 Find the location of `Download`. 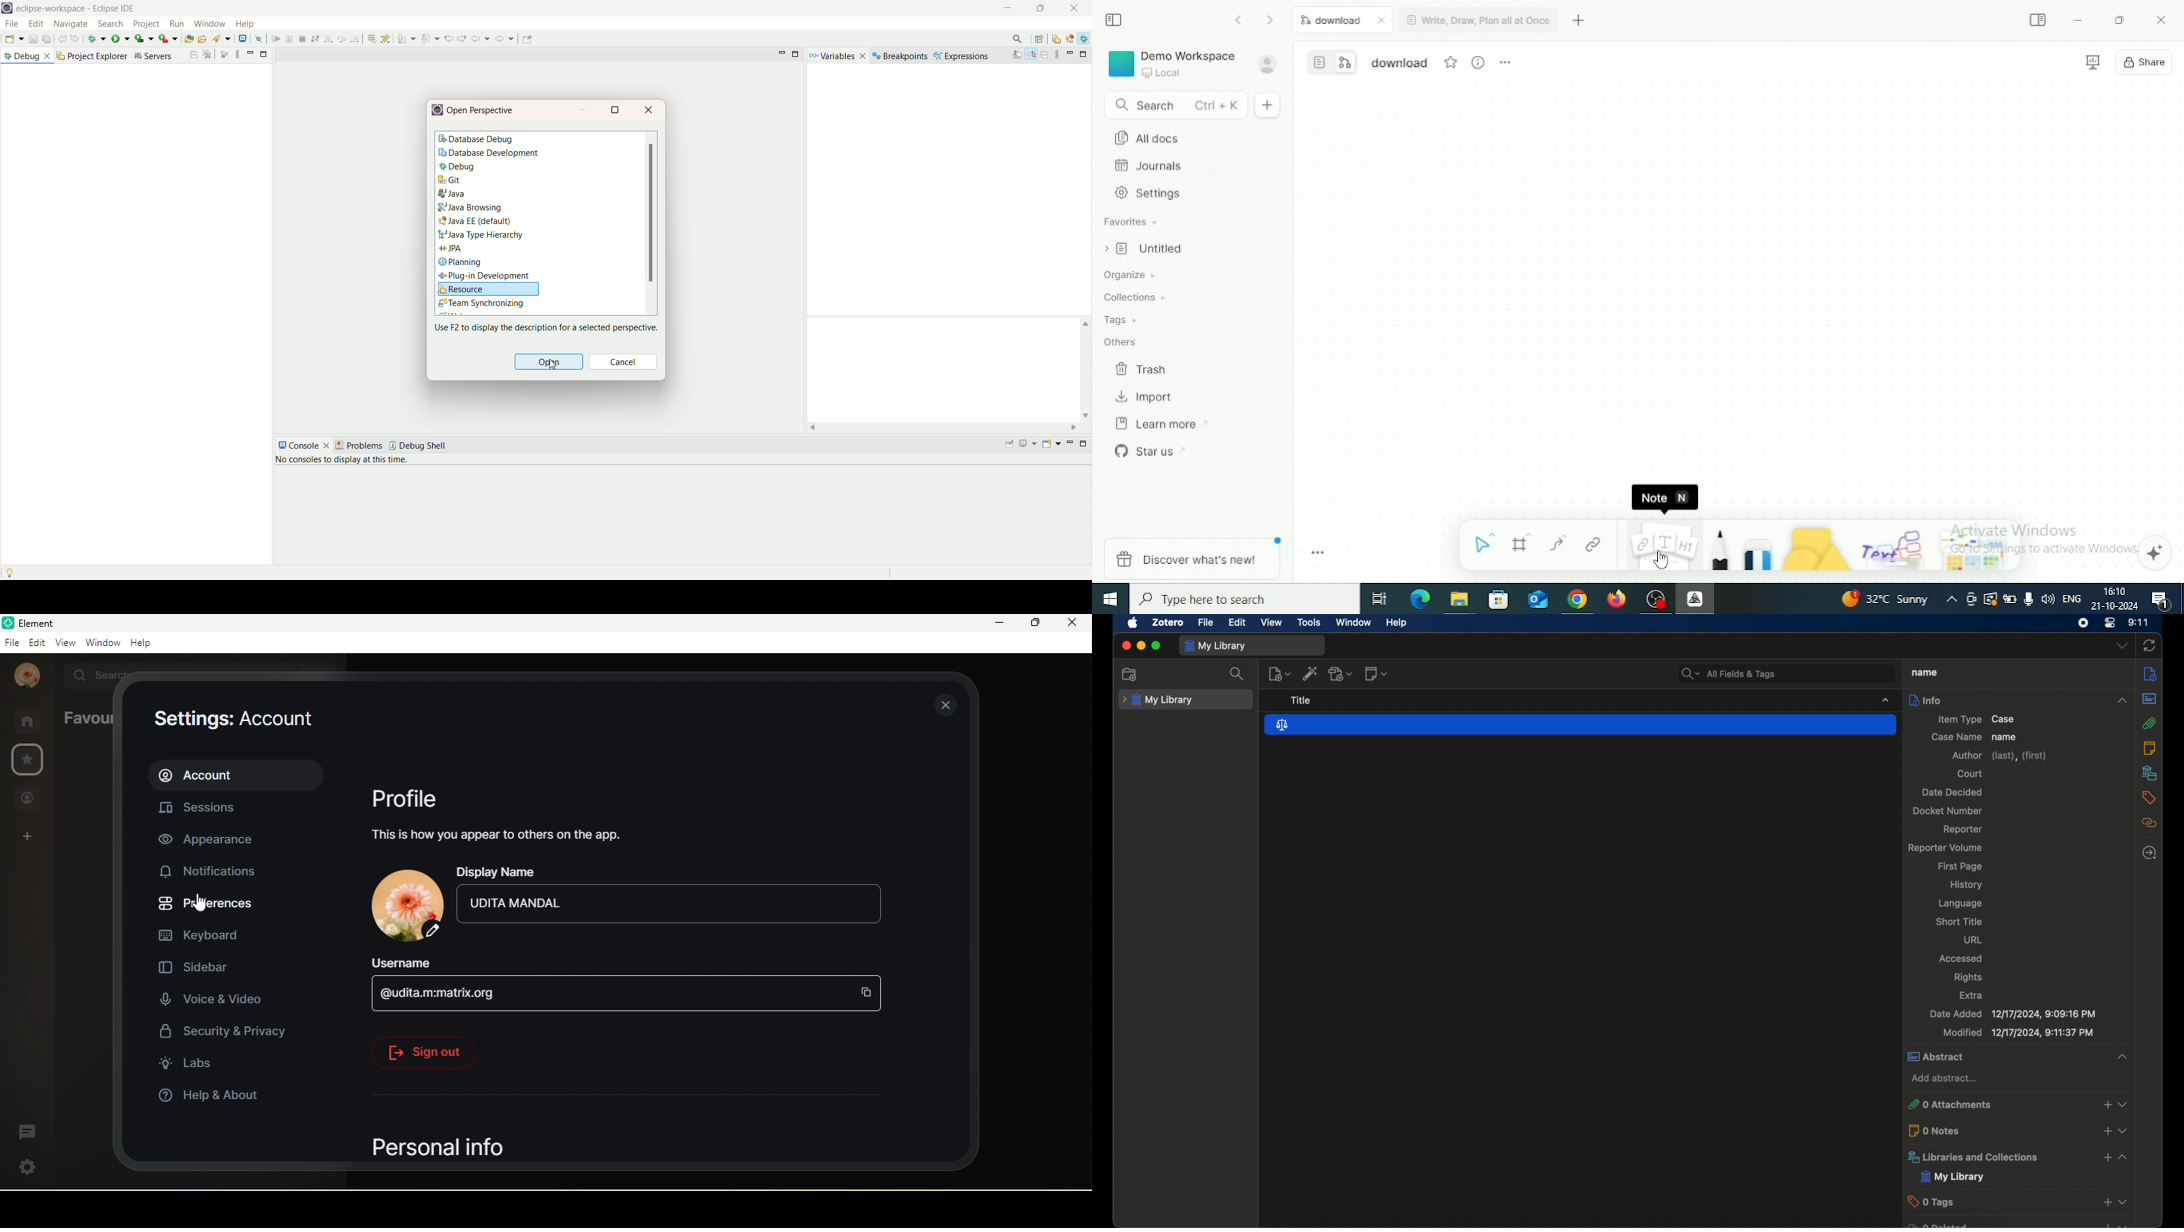

Download is located at coordinates (1344, 20).